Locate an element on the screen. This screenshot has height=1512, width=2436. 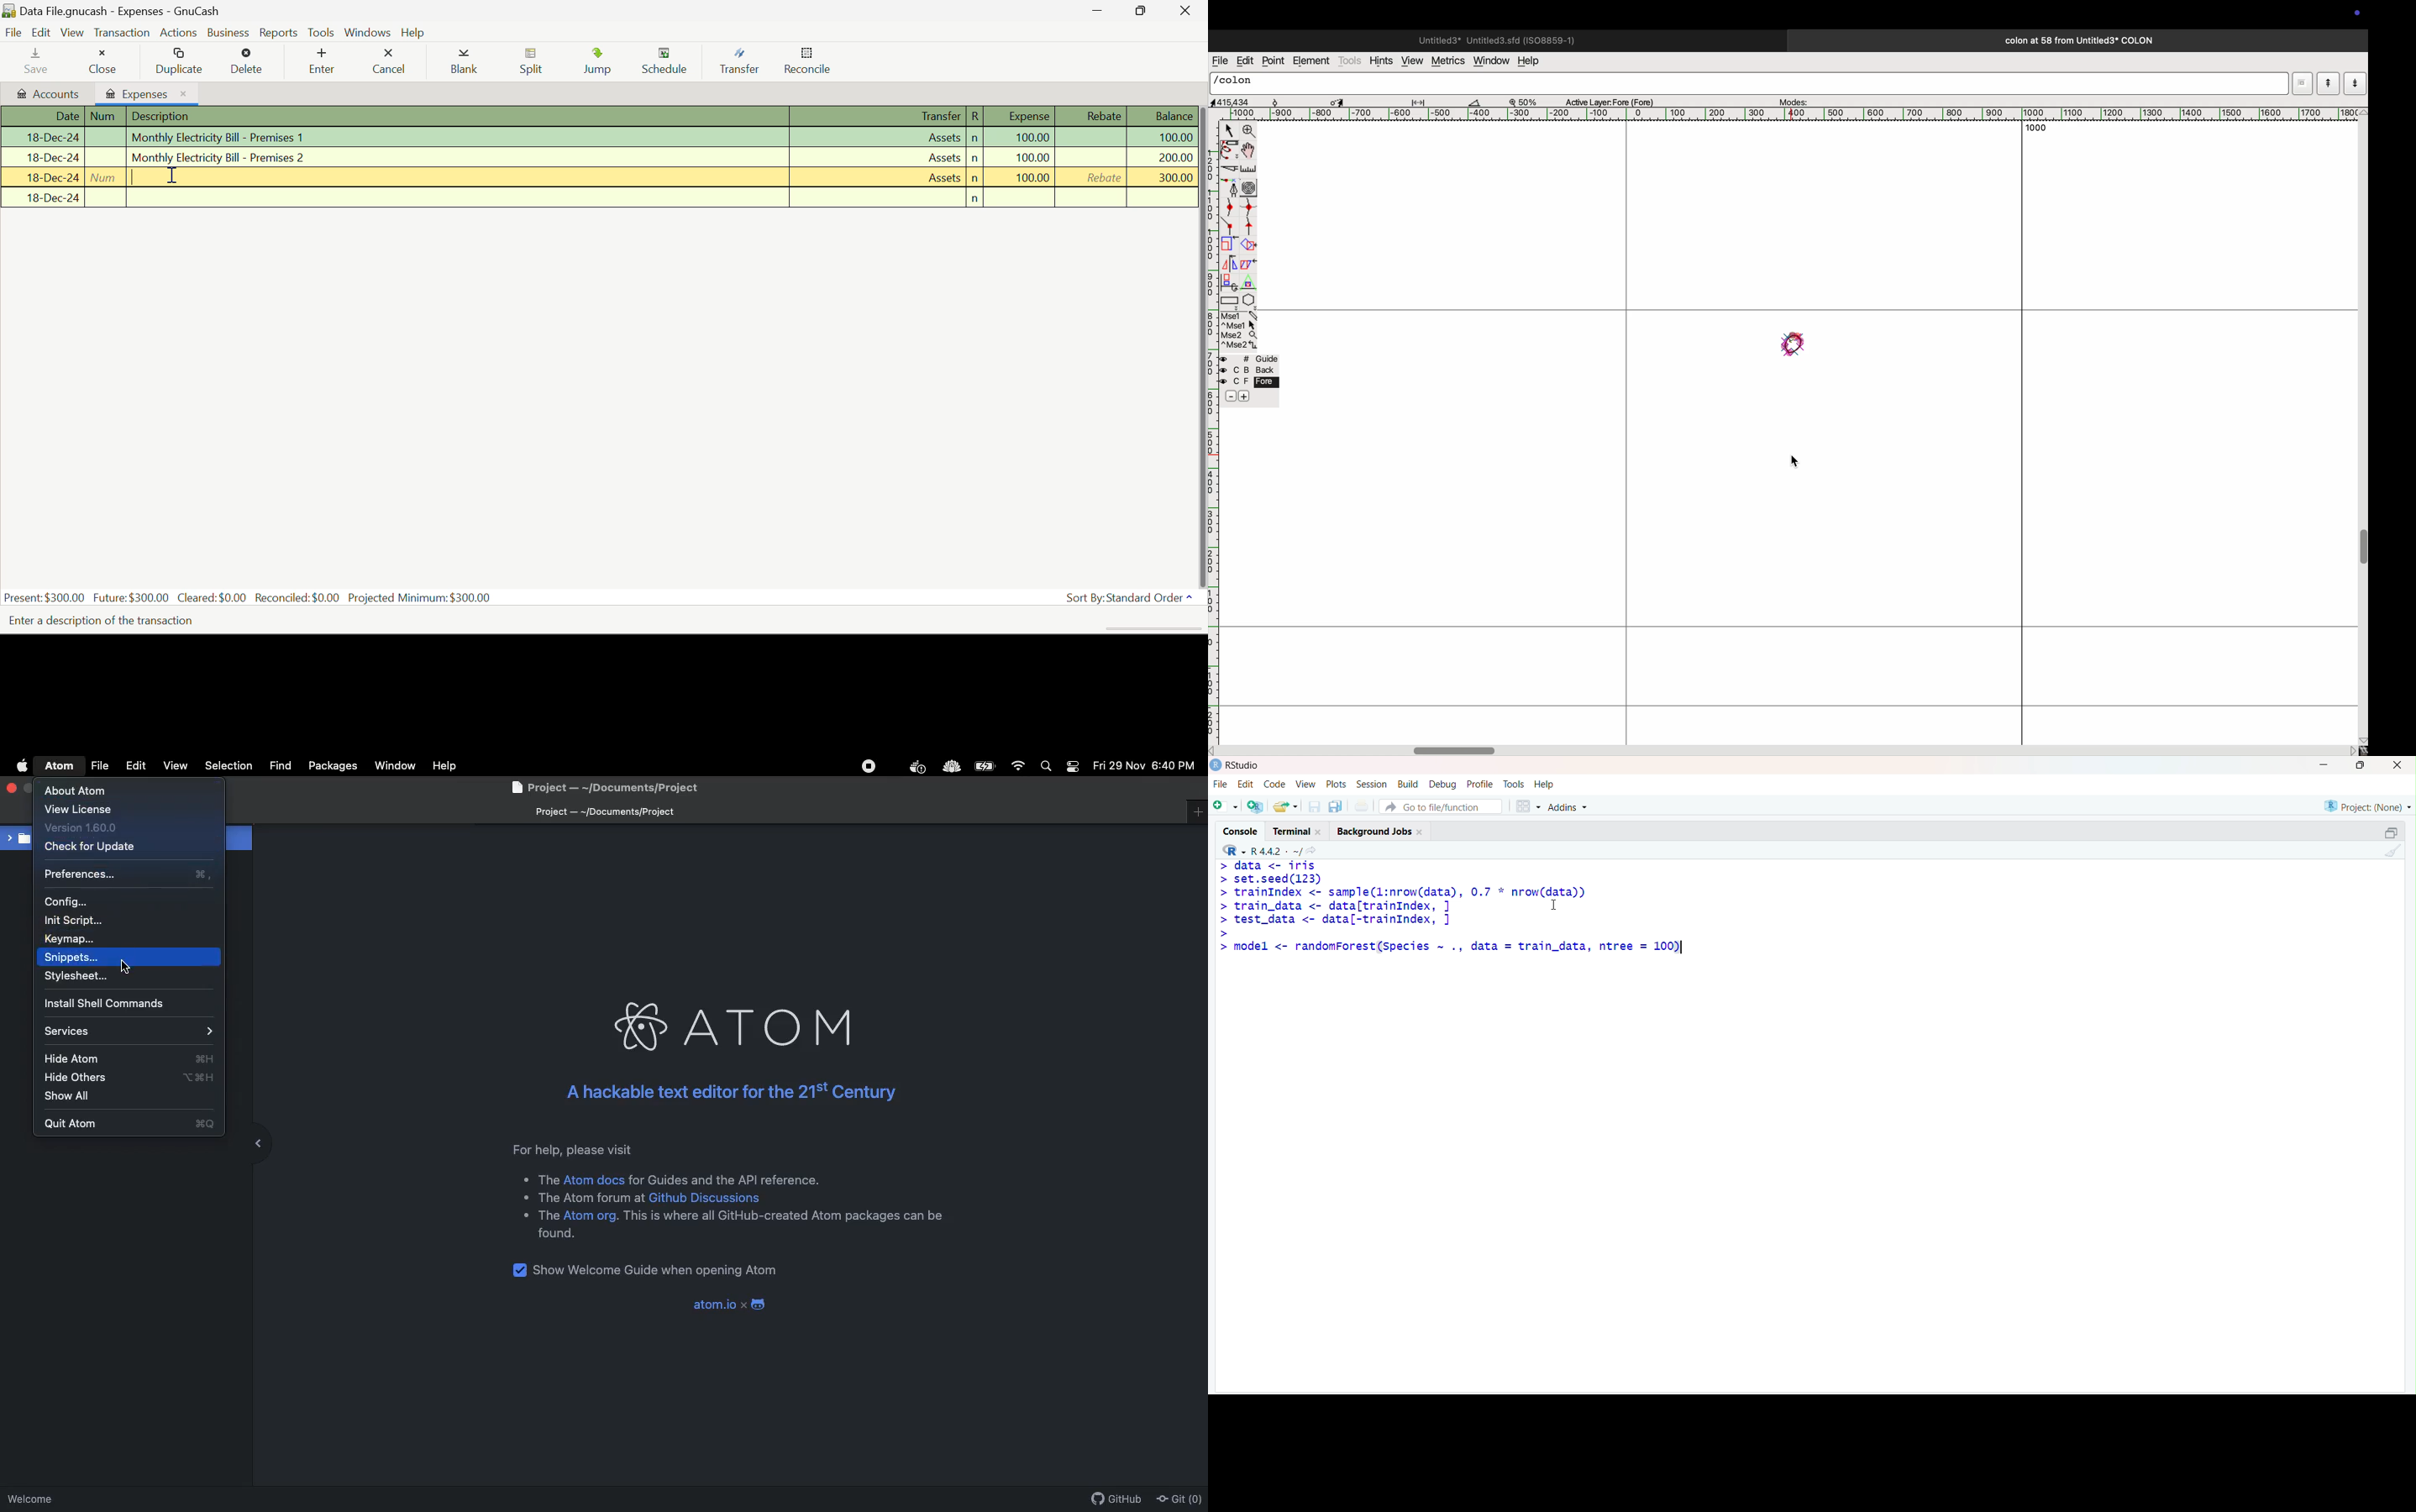
Edit is located at coordinates (1246, 782).